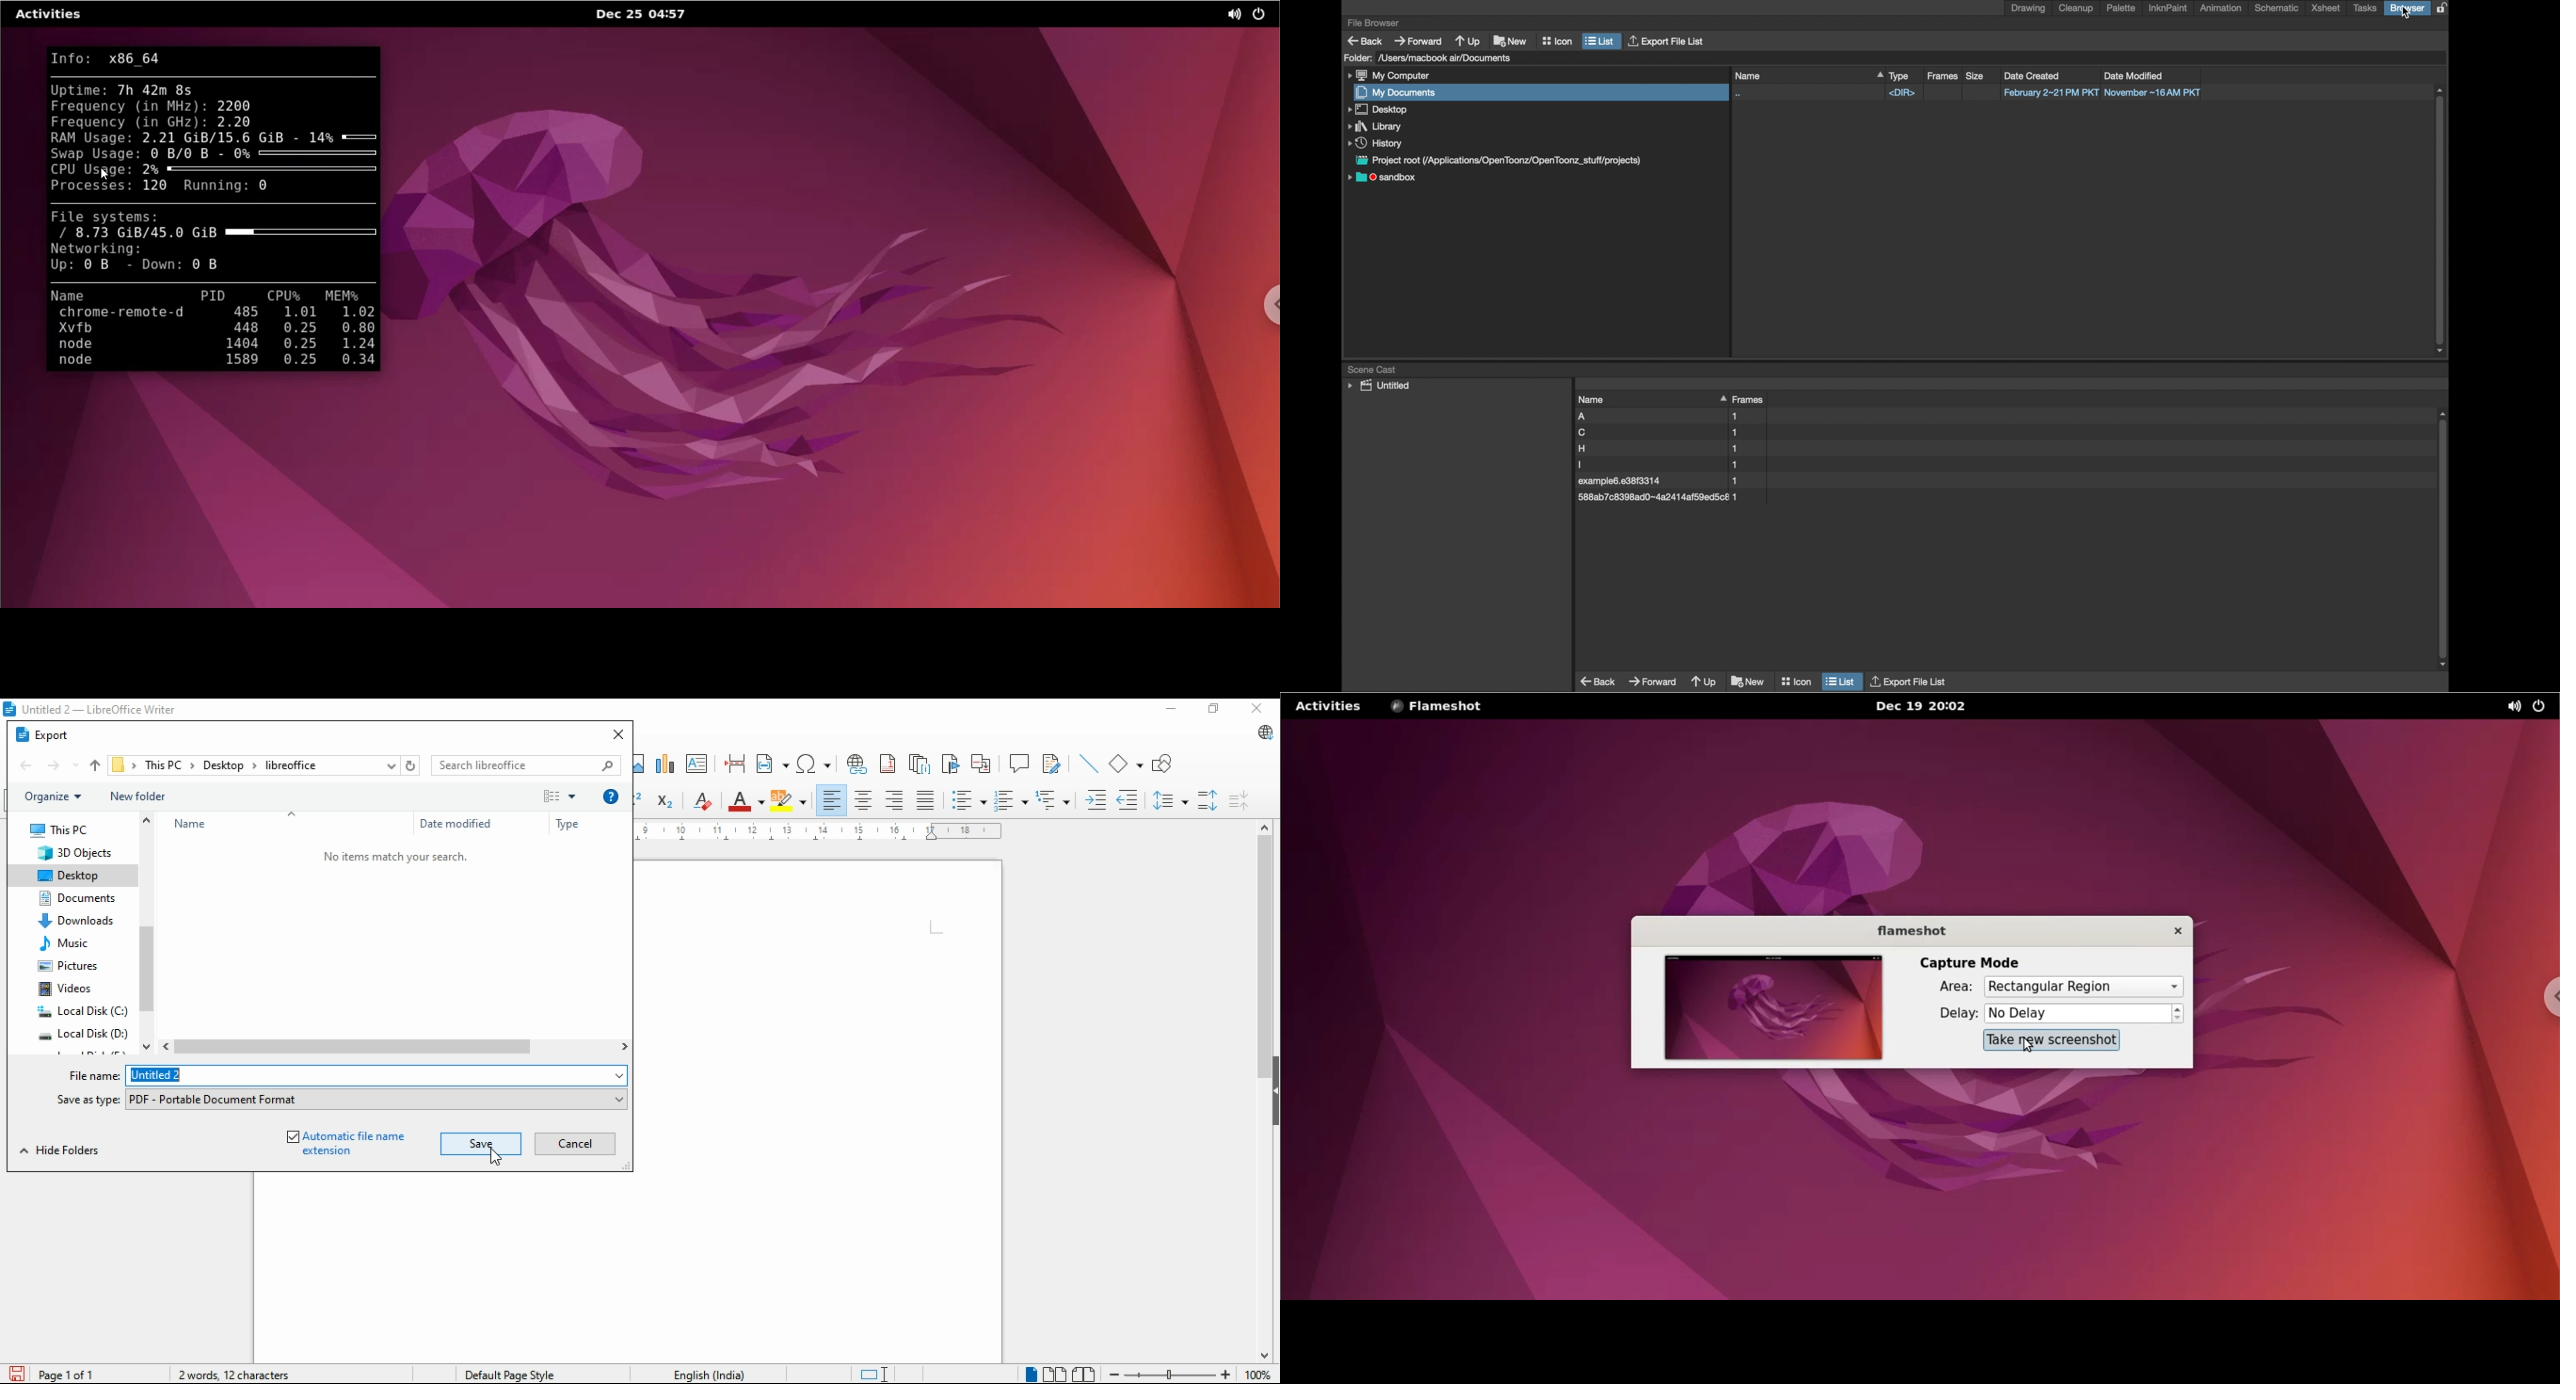 This screenshot has height=1400, width=2576. What do you see at coordinates (1129, 802) in the screenshot?
I see `decrease indent` at bounding box center [1129, 802].